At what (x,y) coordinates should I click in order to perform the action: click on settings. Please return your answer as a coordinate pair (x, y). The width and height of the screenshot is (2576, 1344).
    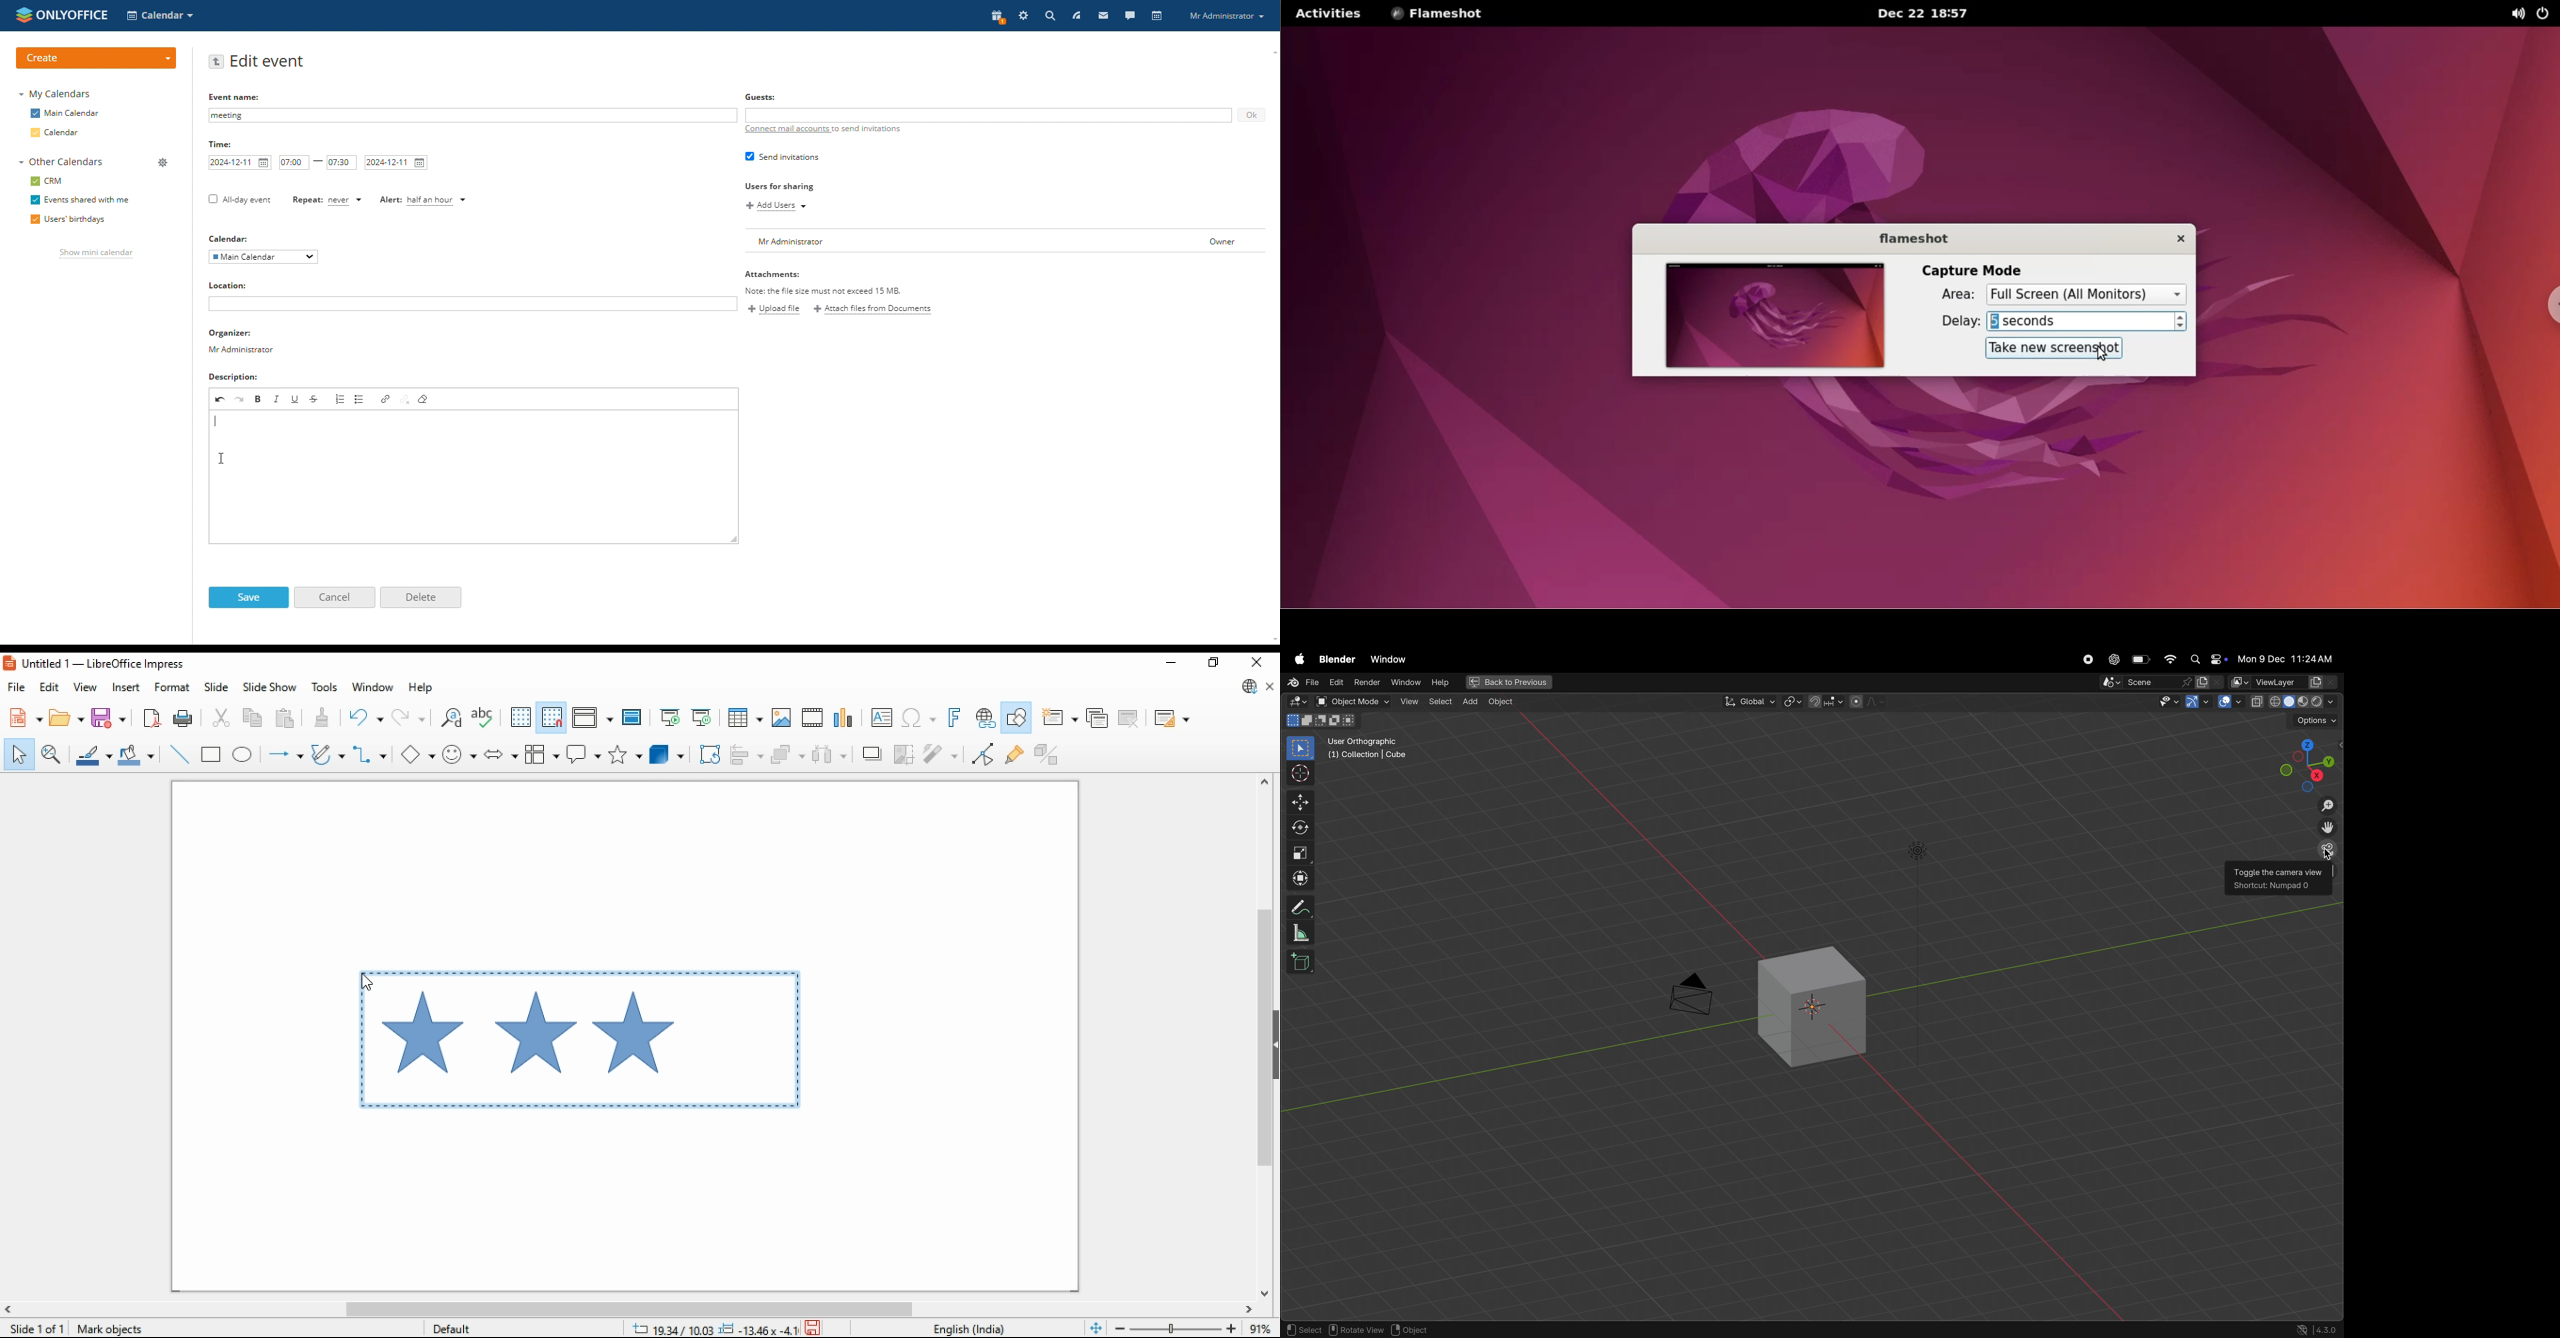
    Looking at the image, I should click on (1025, 15).